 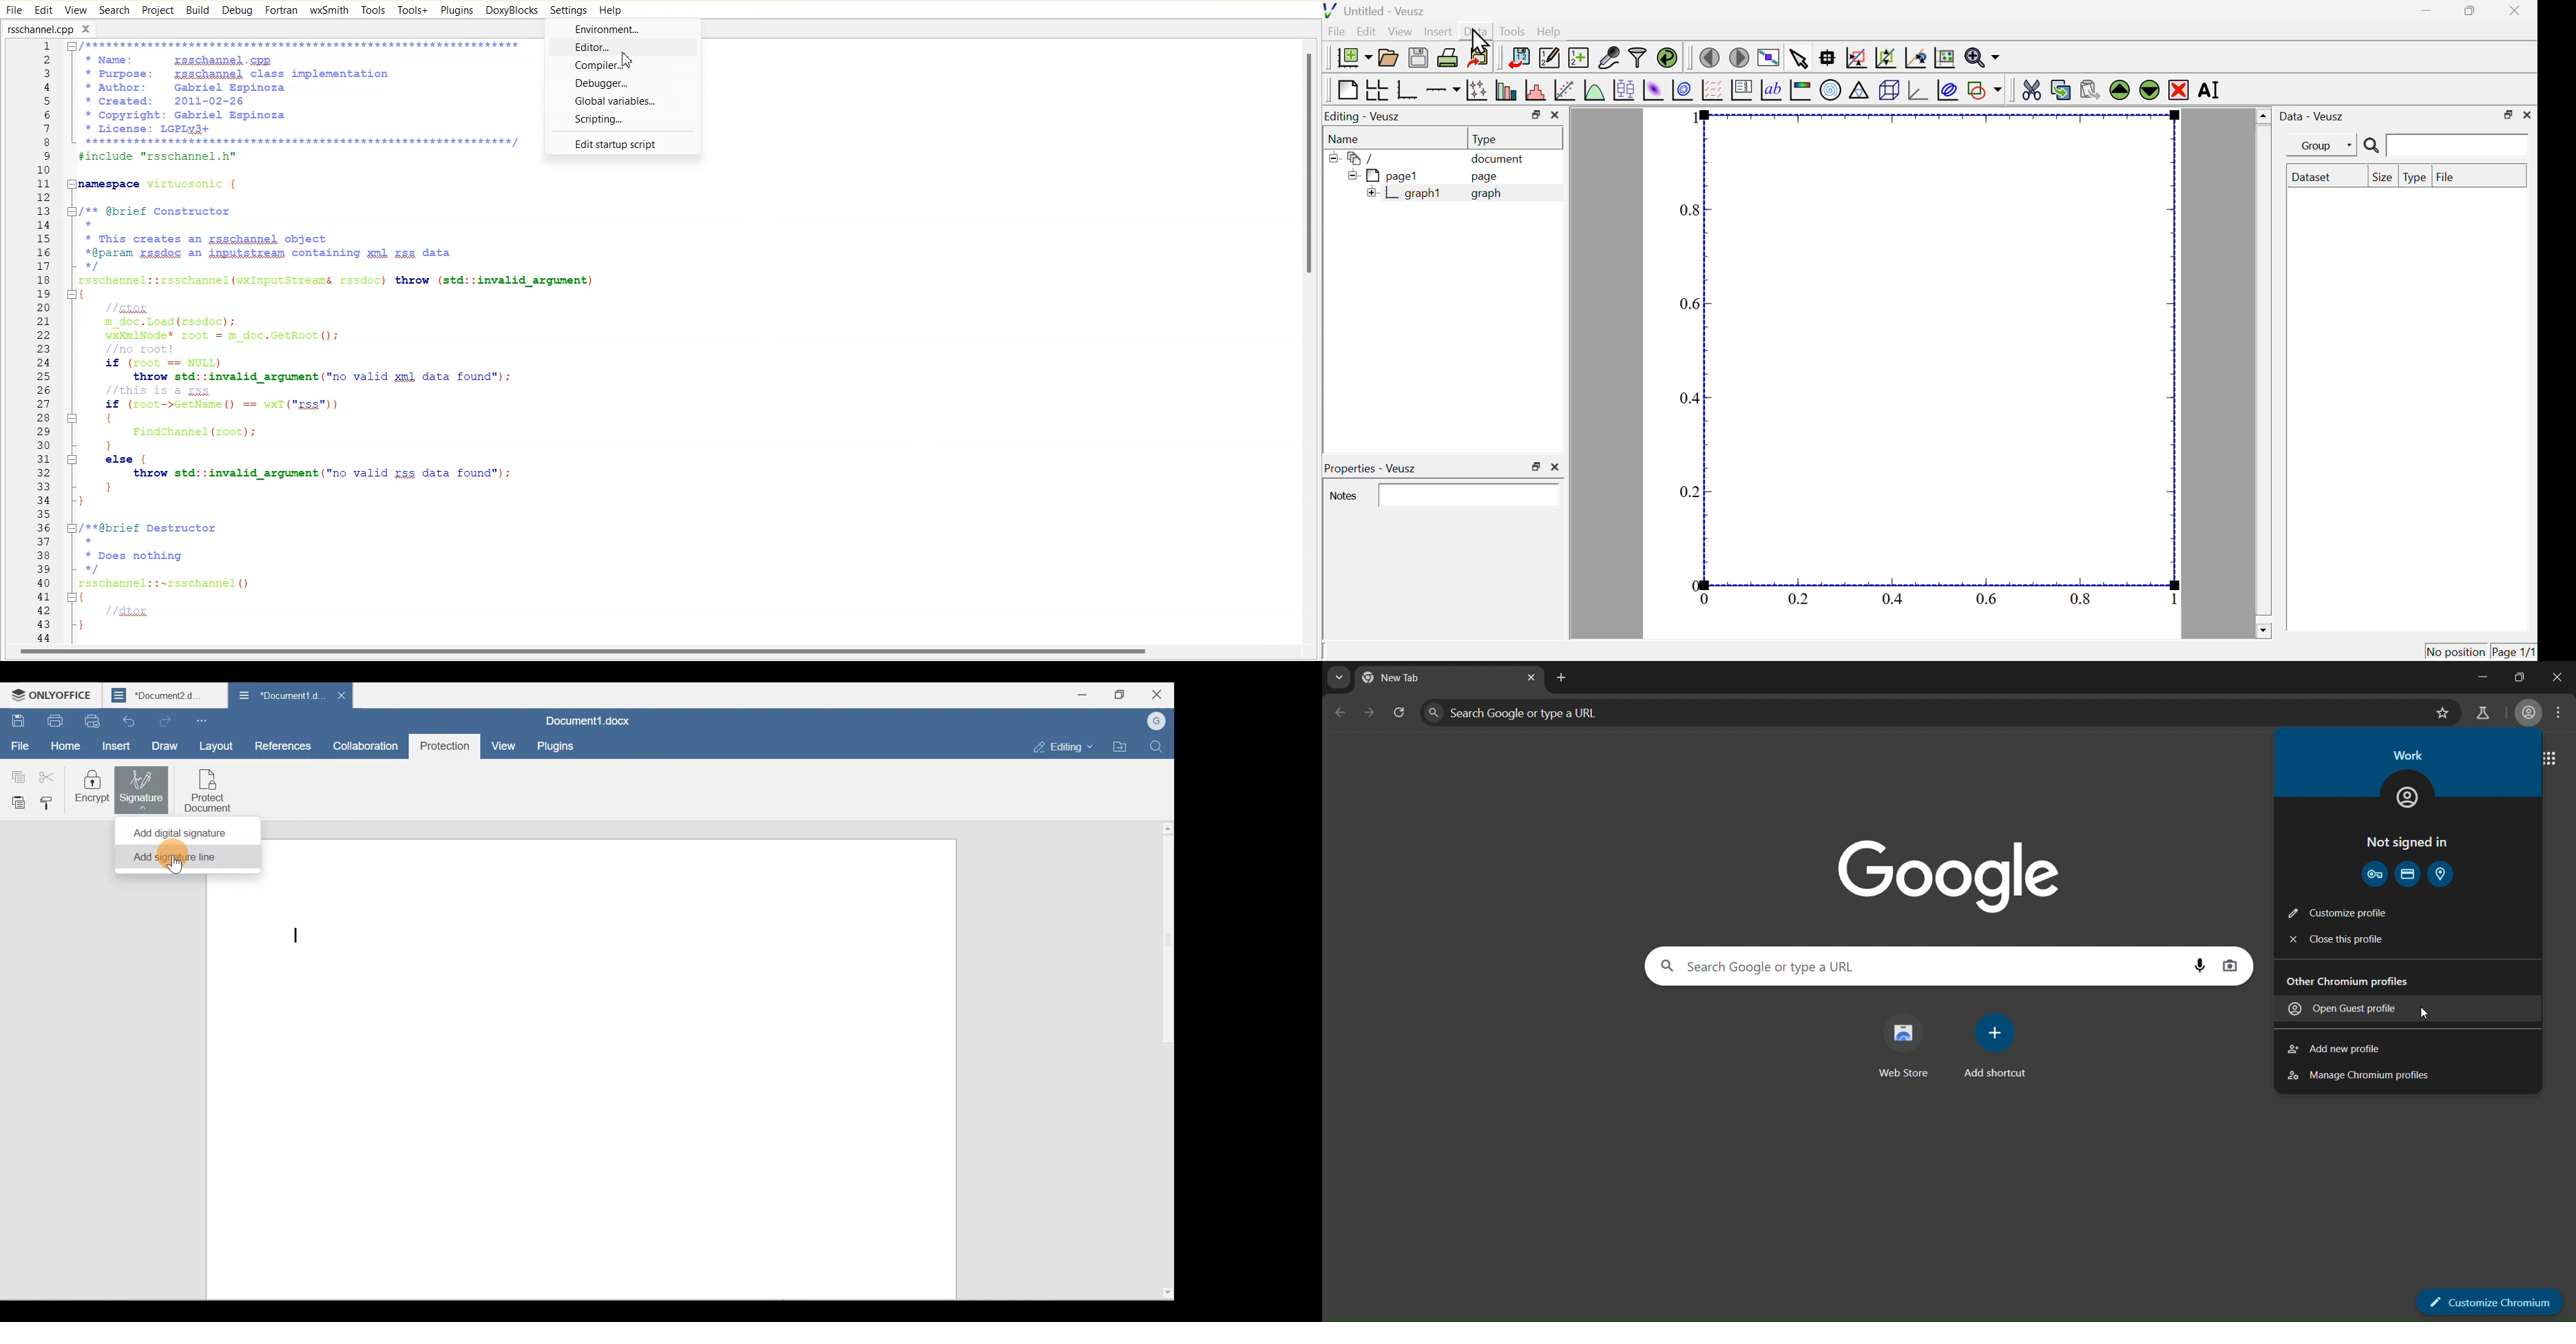 What do you see at coordinates (1161, 1061) in the screenshot?
I see `Scroll bar` at bounding box center [1161, 1061].